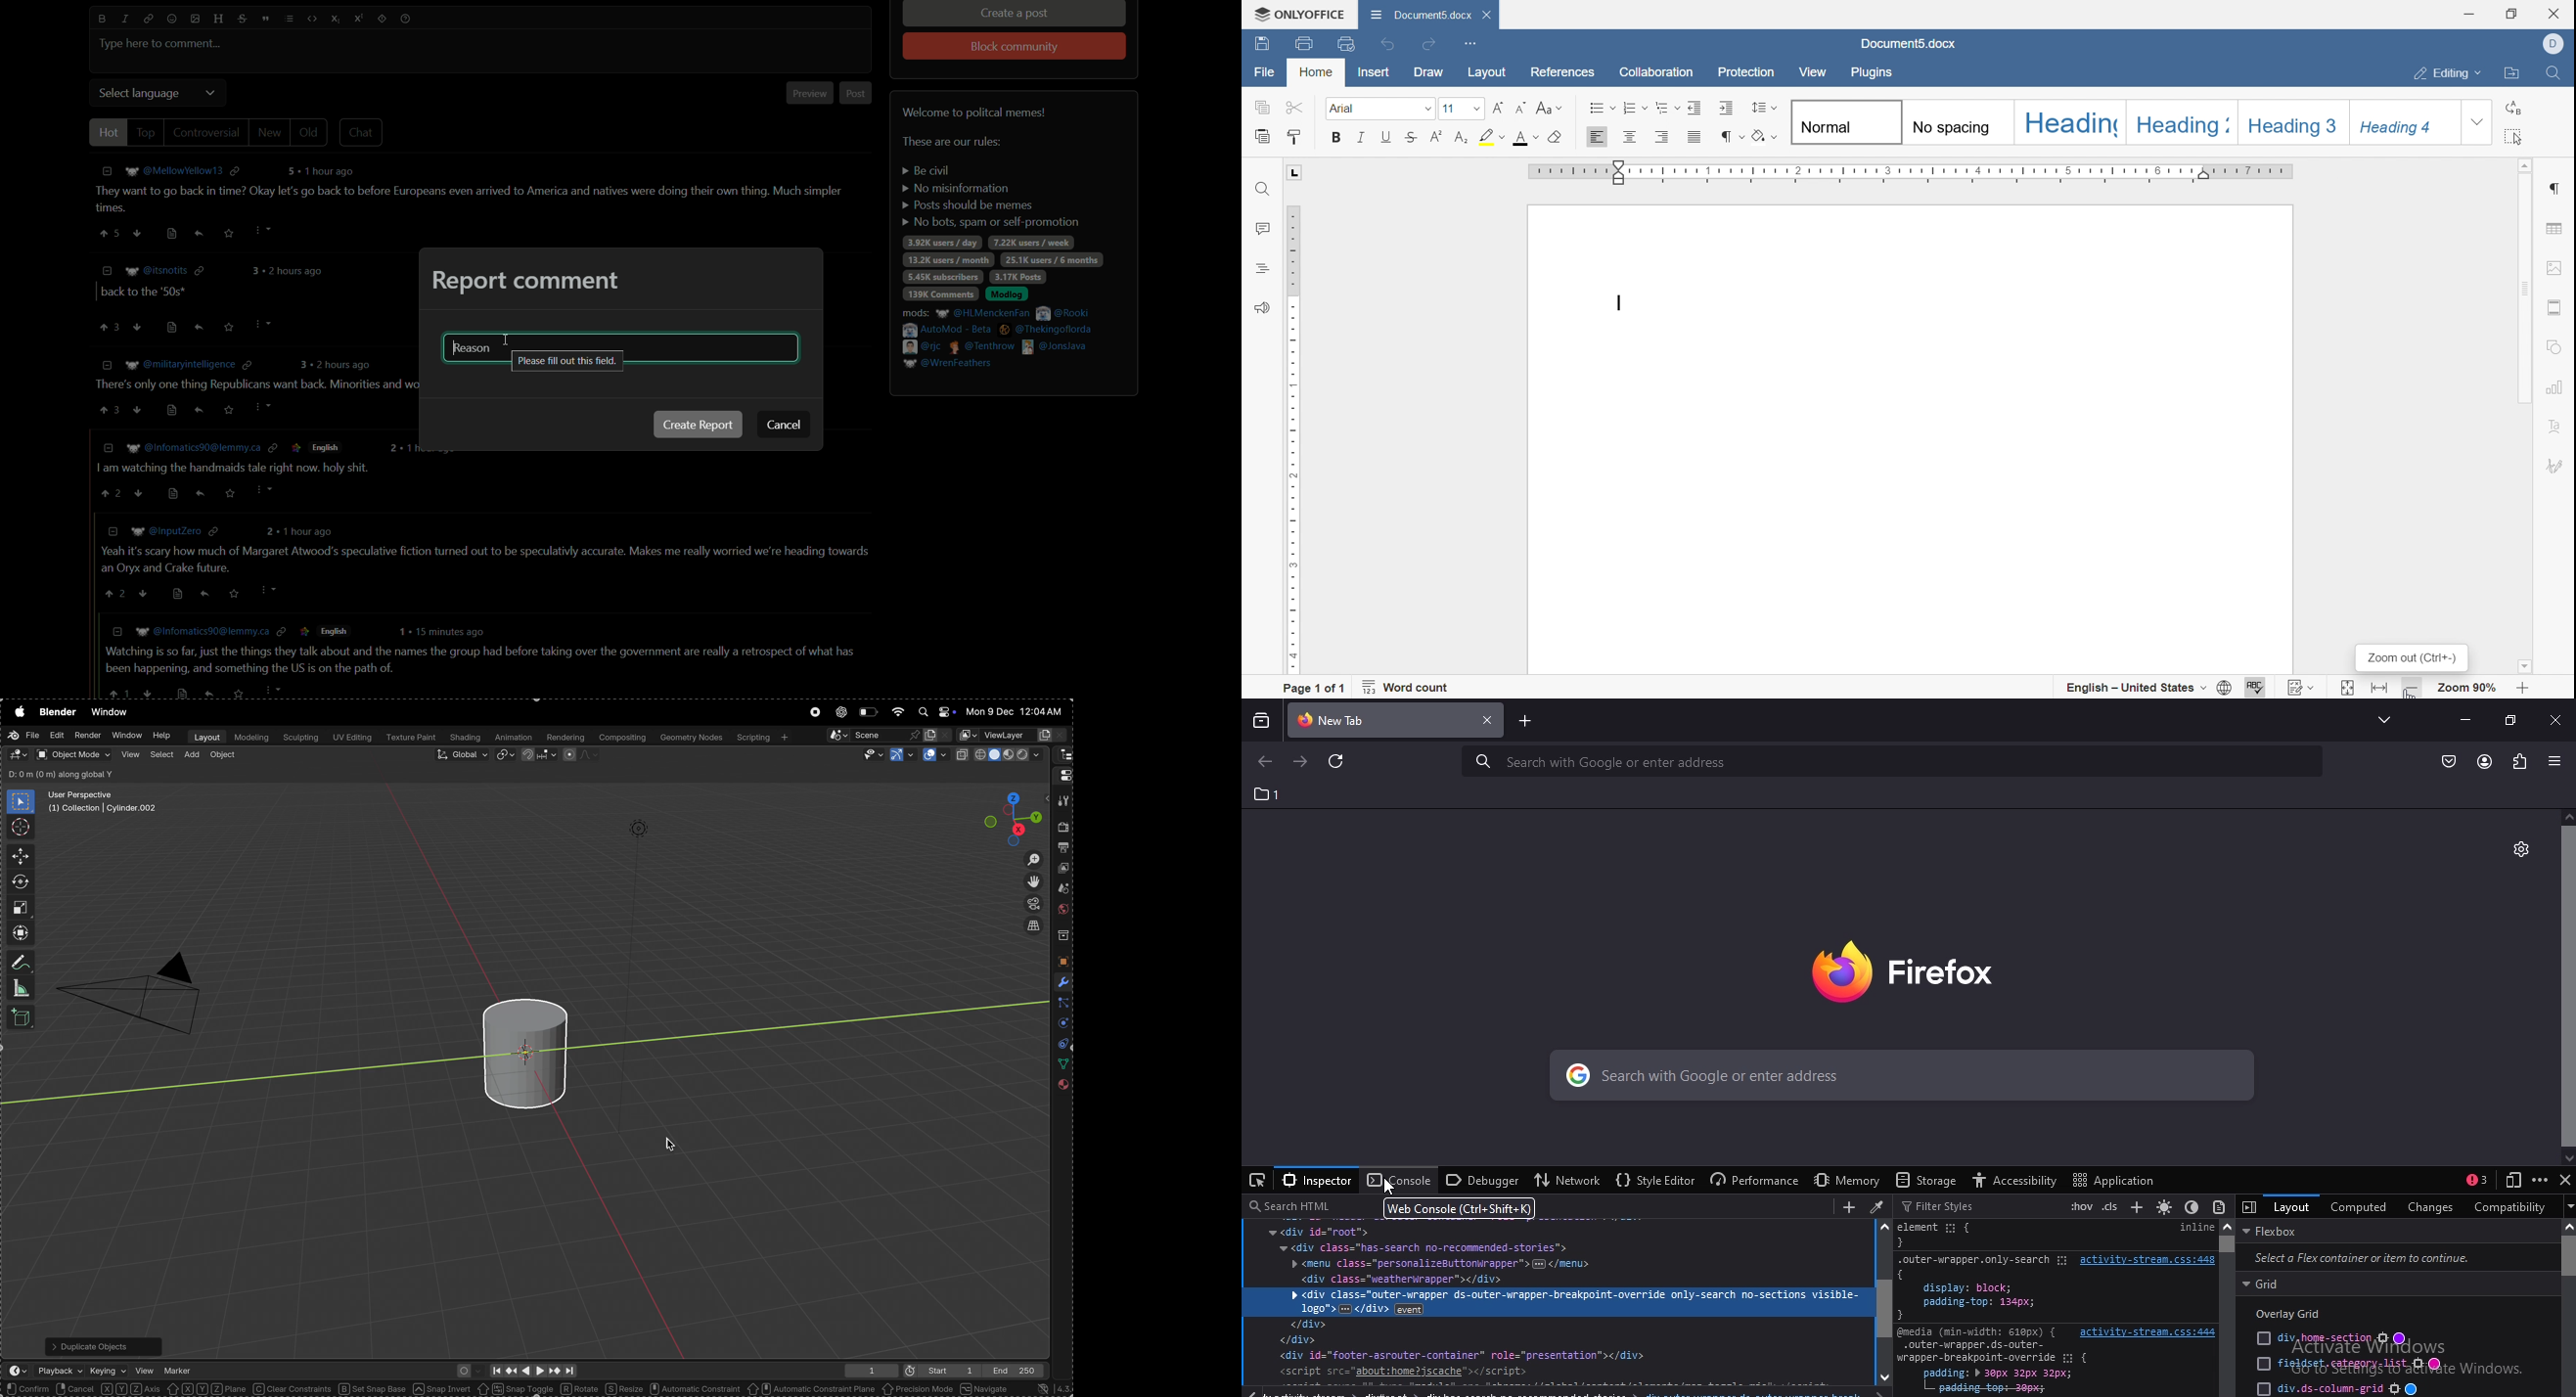 This screenshot has height=1400, width=2576. What do you see at coordinates (2519, 106) in the screenshot?
I see `replace` at bounding box center [2519, 106].